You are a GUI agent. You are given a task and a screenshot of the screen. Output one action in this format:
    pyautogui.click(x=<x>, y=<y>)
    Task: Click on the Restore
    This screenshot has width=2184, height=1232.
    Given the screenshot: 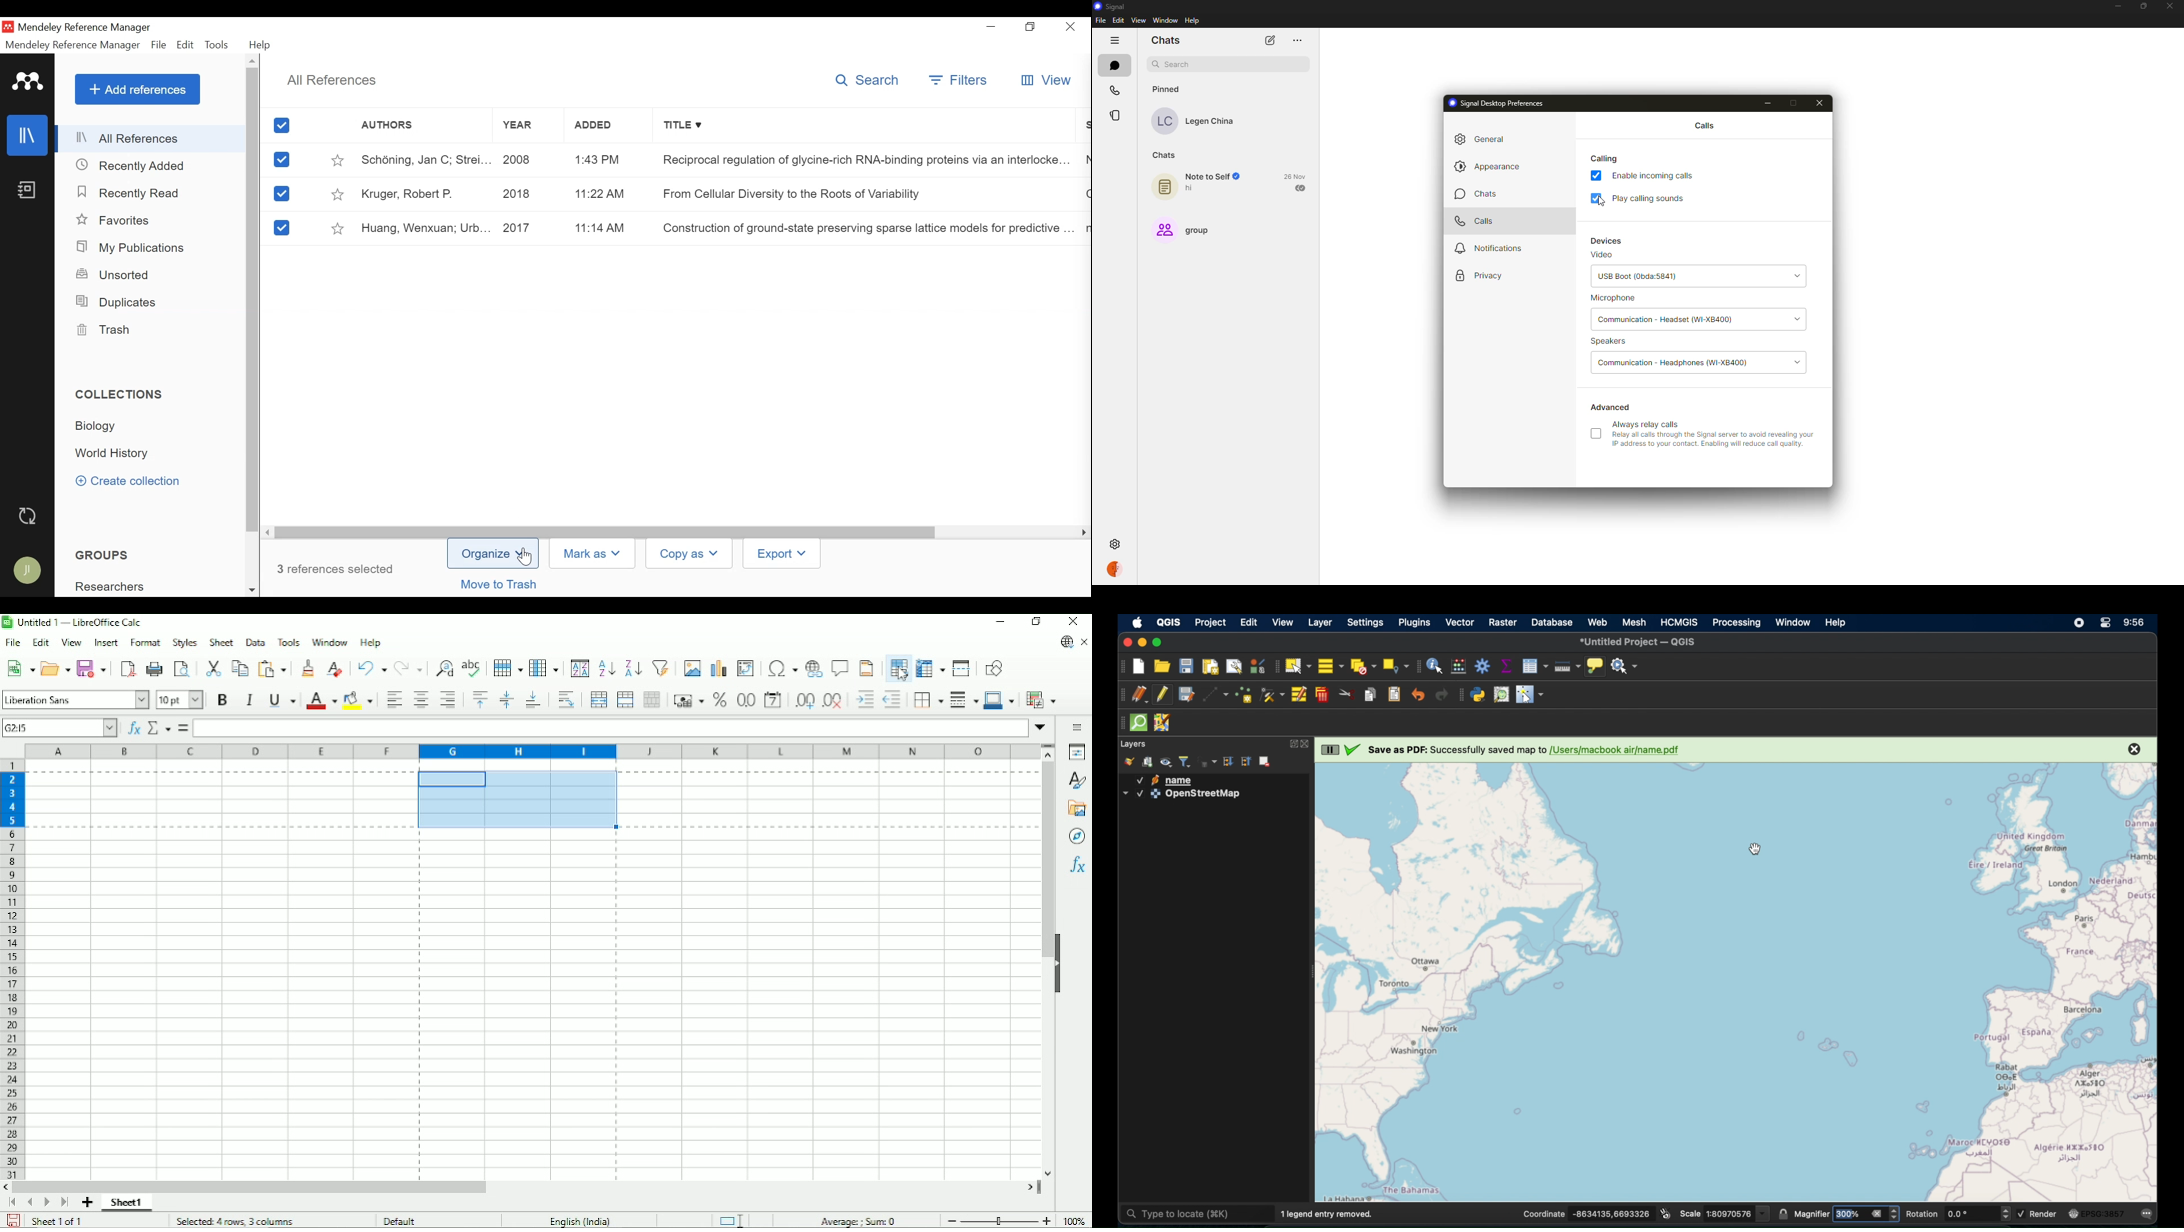 What is the action you would take?
    pyautogui.click(x=1031, y=27)
    